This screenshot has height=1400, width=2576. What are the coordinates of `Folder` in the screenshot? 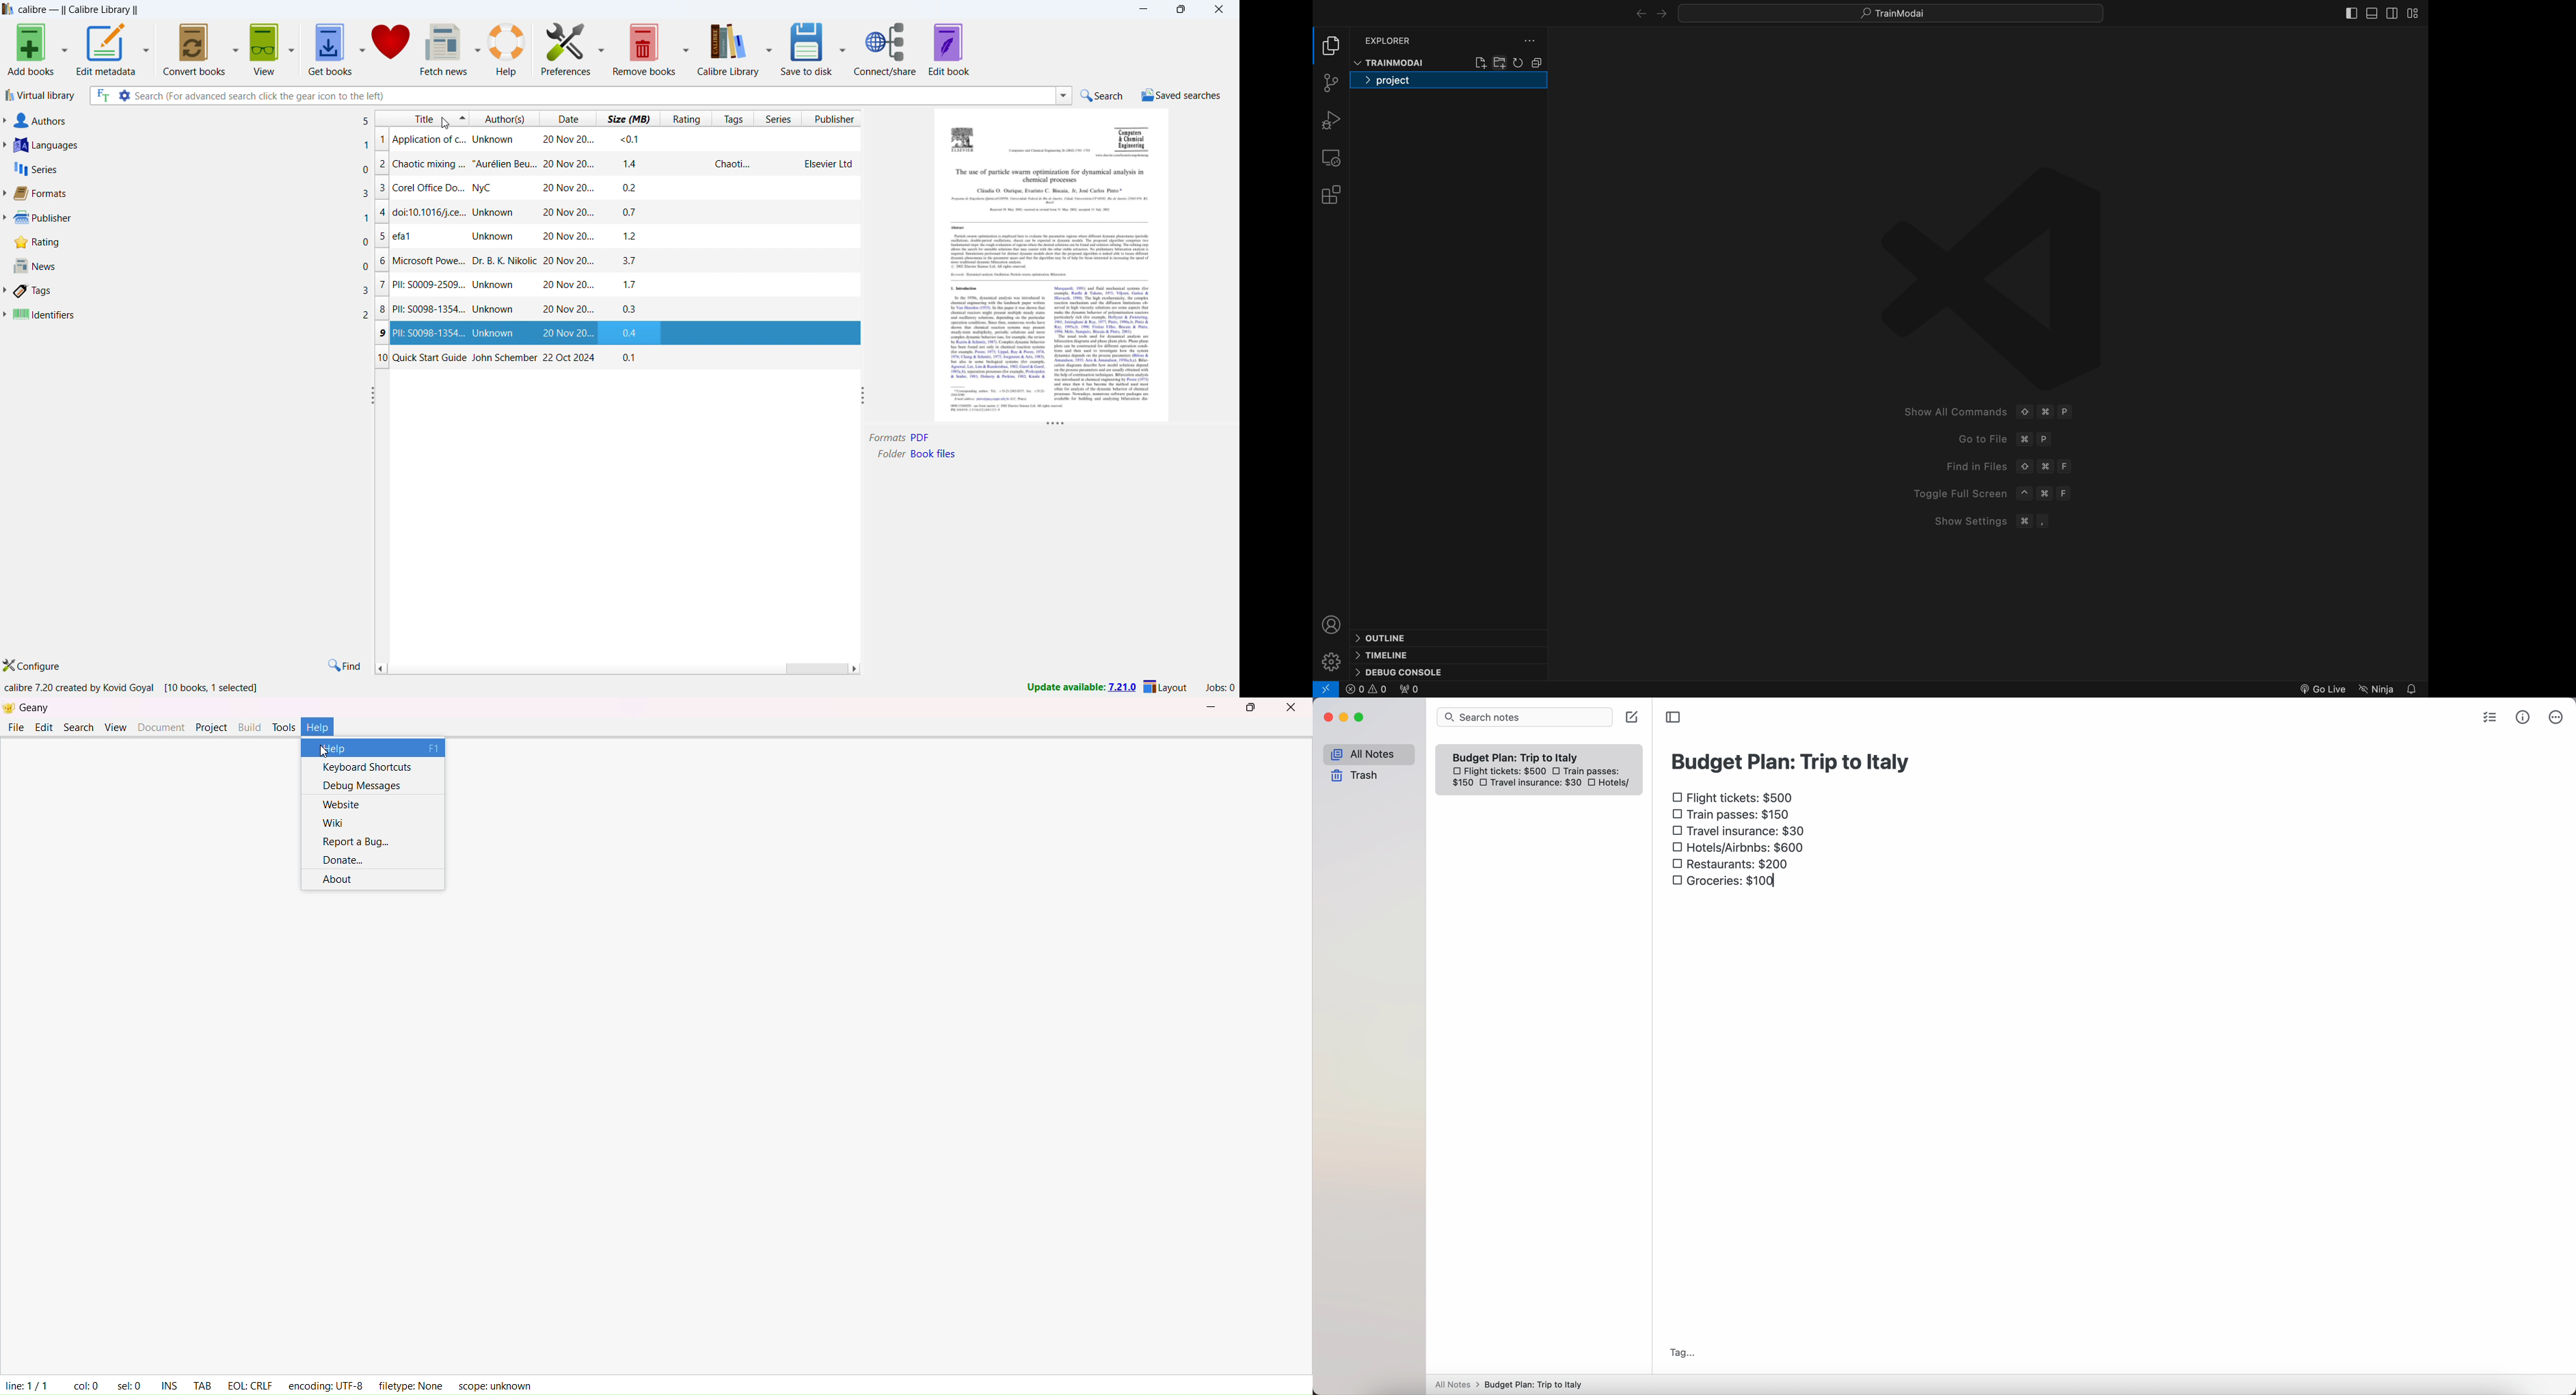 It's located at (890, 456).